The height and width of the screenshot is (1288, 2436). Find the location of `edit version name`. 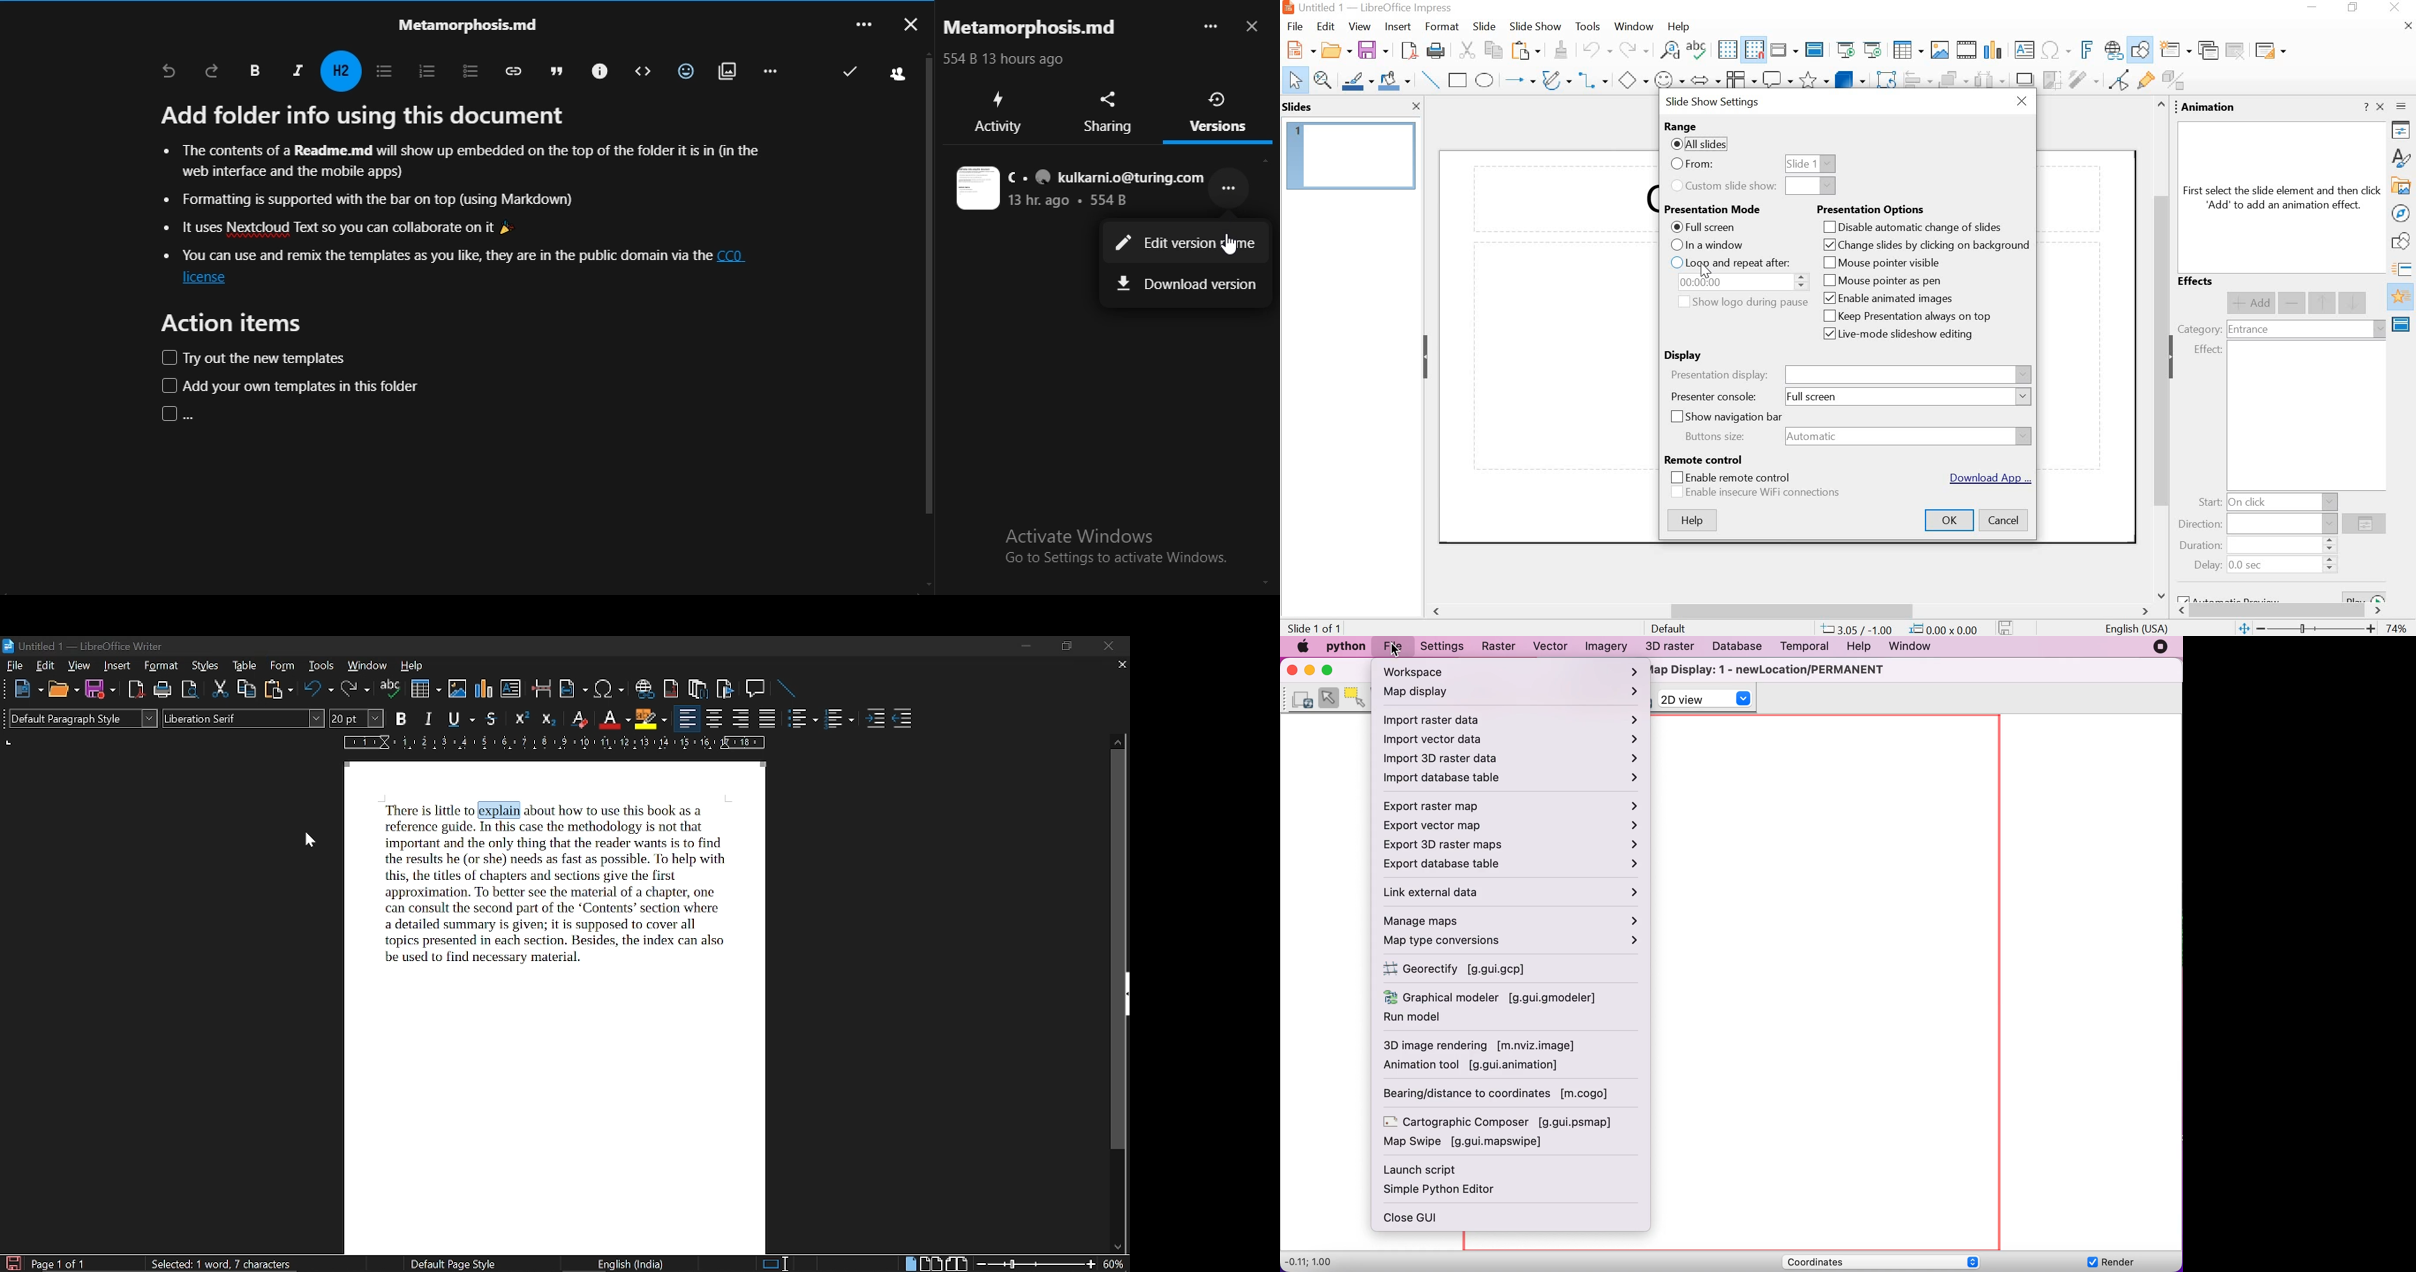

edit version name is located at coordinates (1184, 246).